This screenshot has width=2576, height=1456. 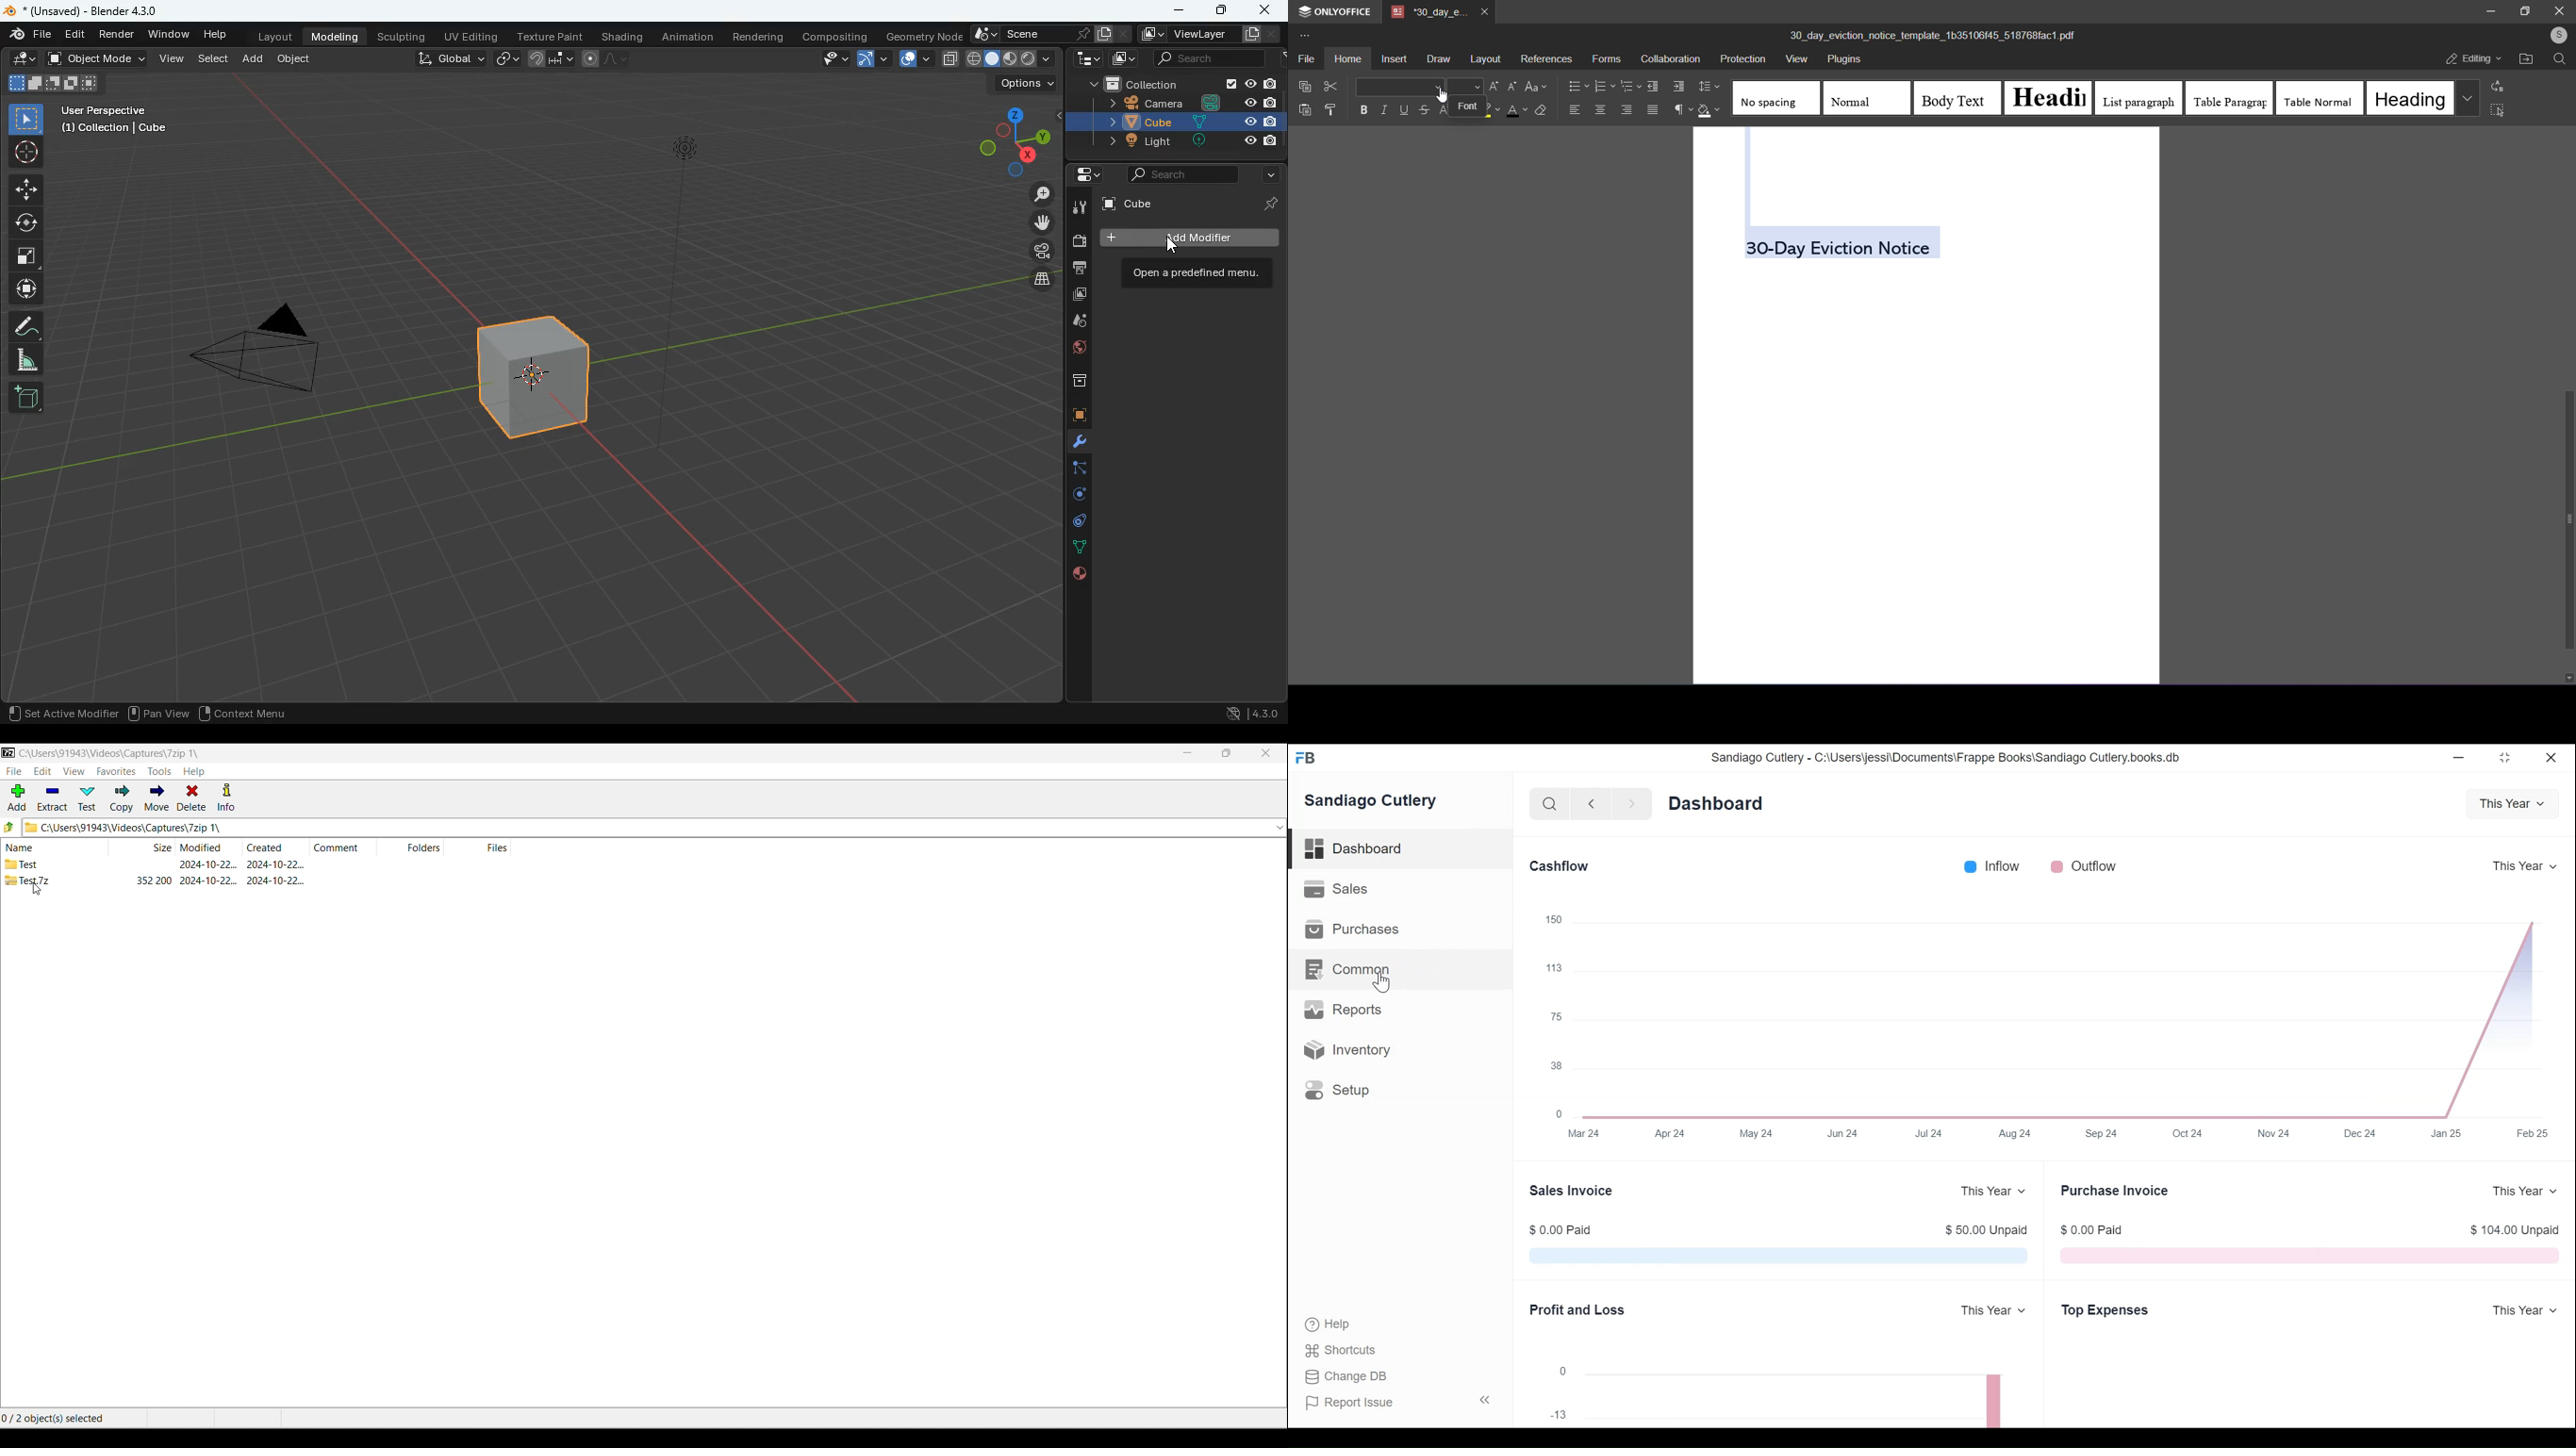 I want to click on Nov 24, so click(x=2278, y=1132).